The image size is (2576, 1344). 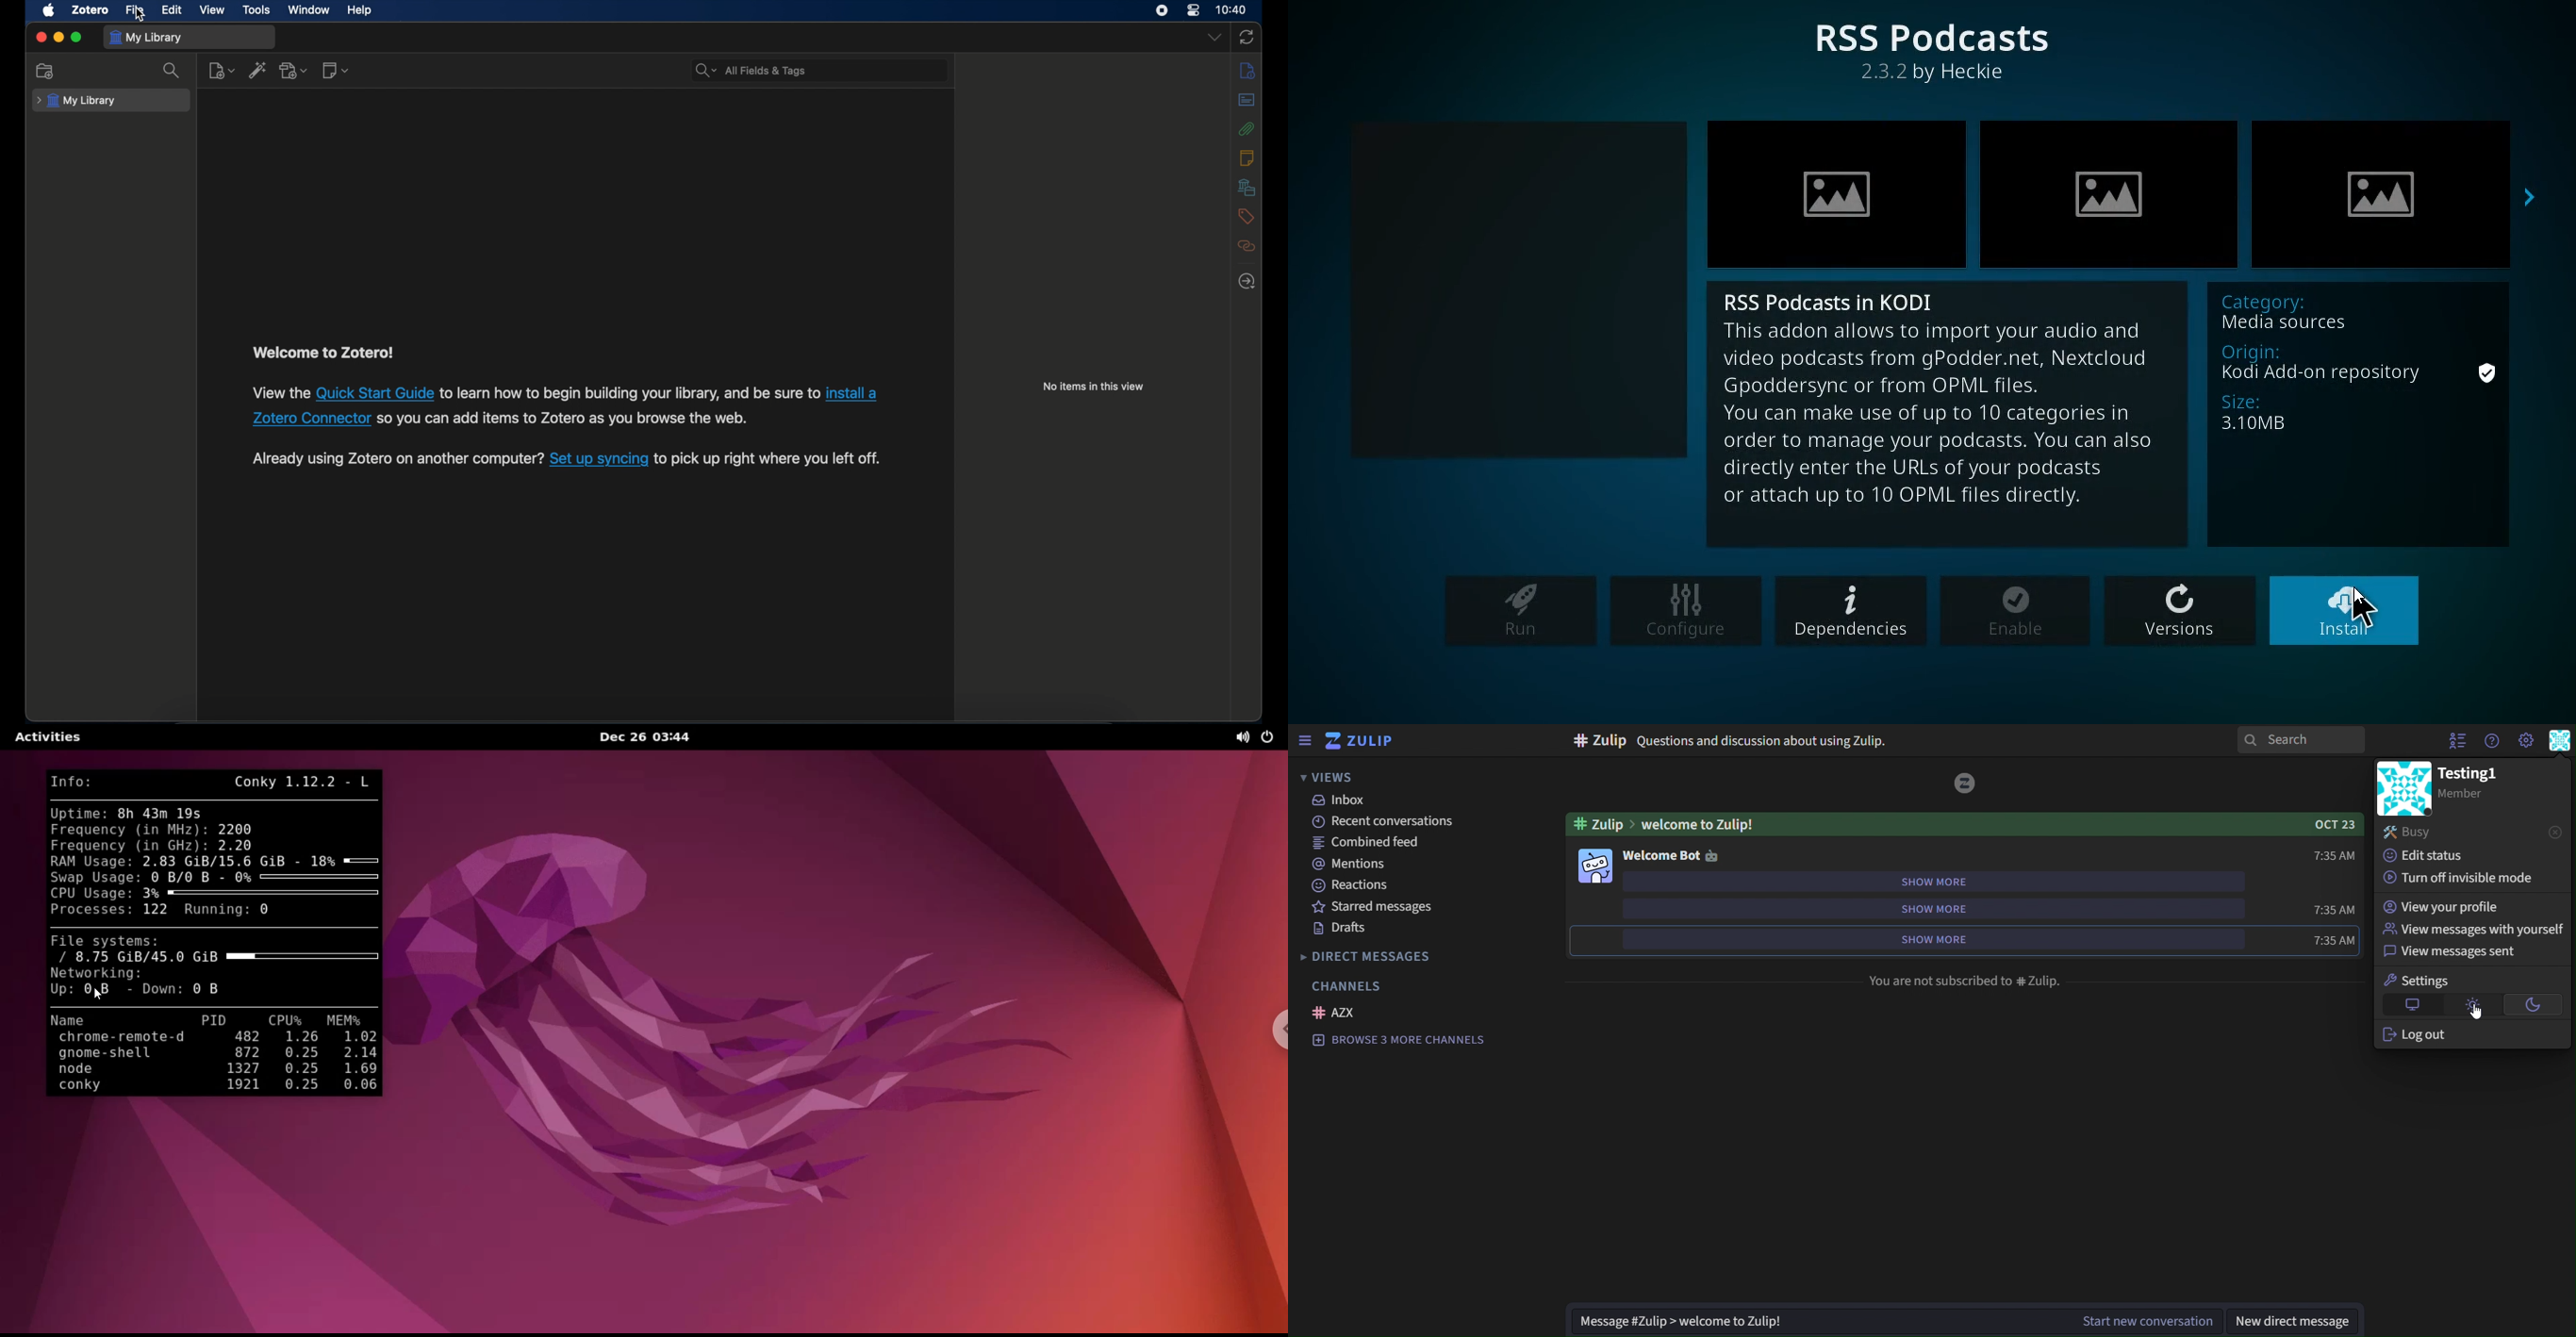 What do you see at coordinates (2144, 1319) in the screenshot?
I see `Start new conversation` at bounding box center [2144, 1319].